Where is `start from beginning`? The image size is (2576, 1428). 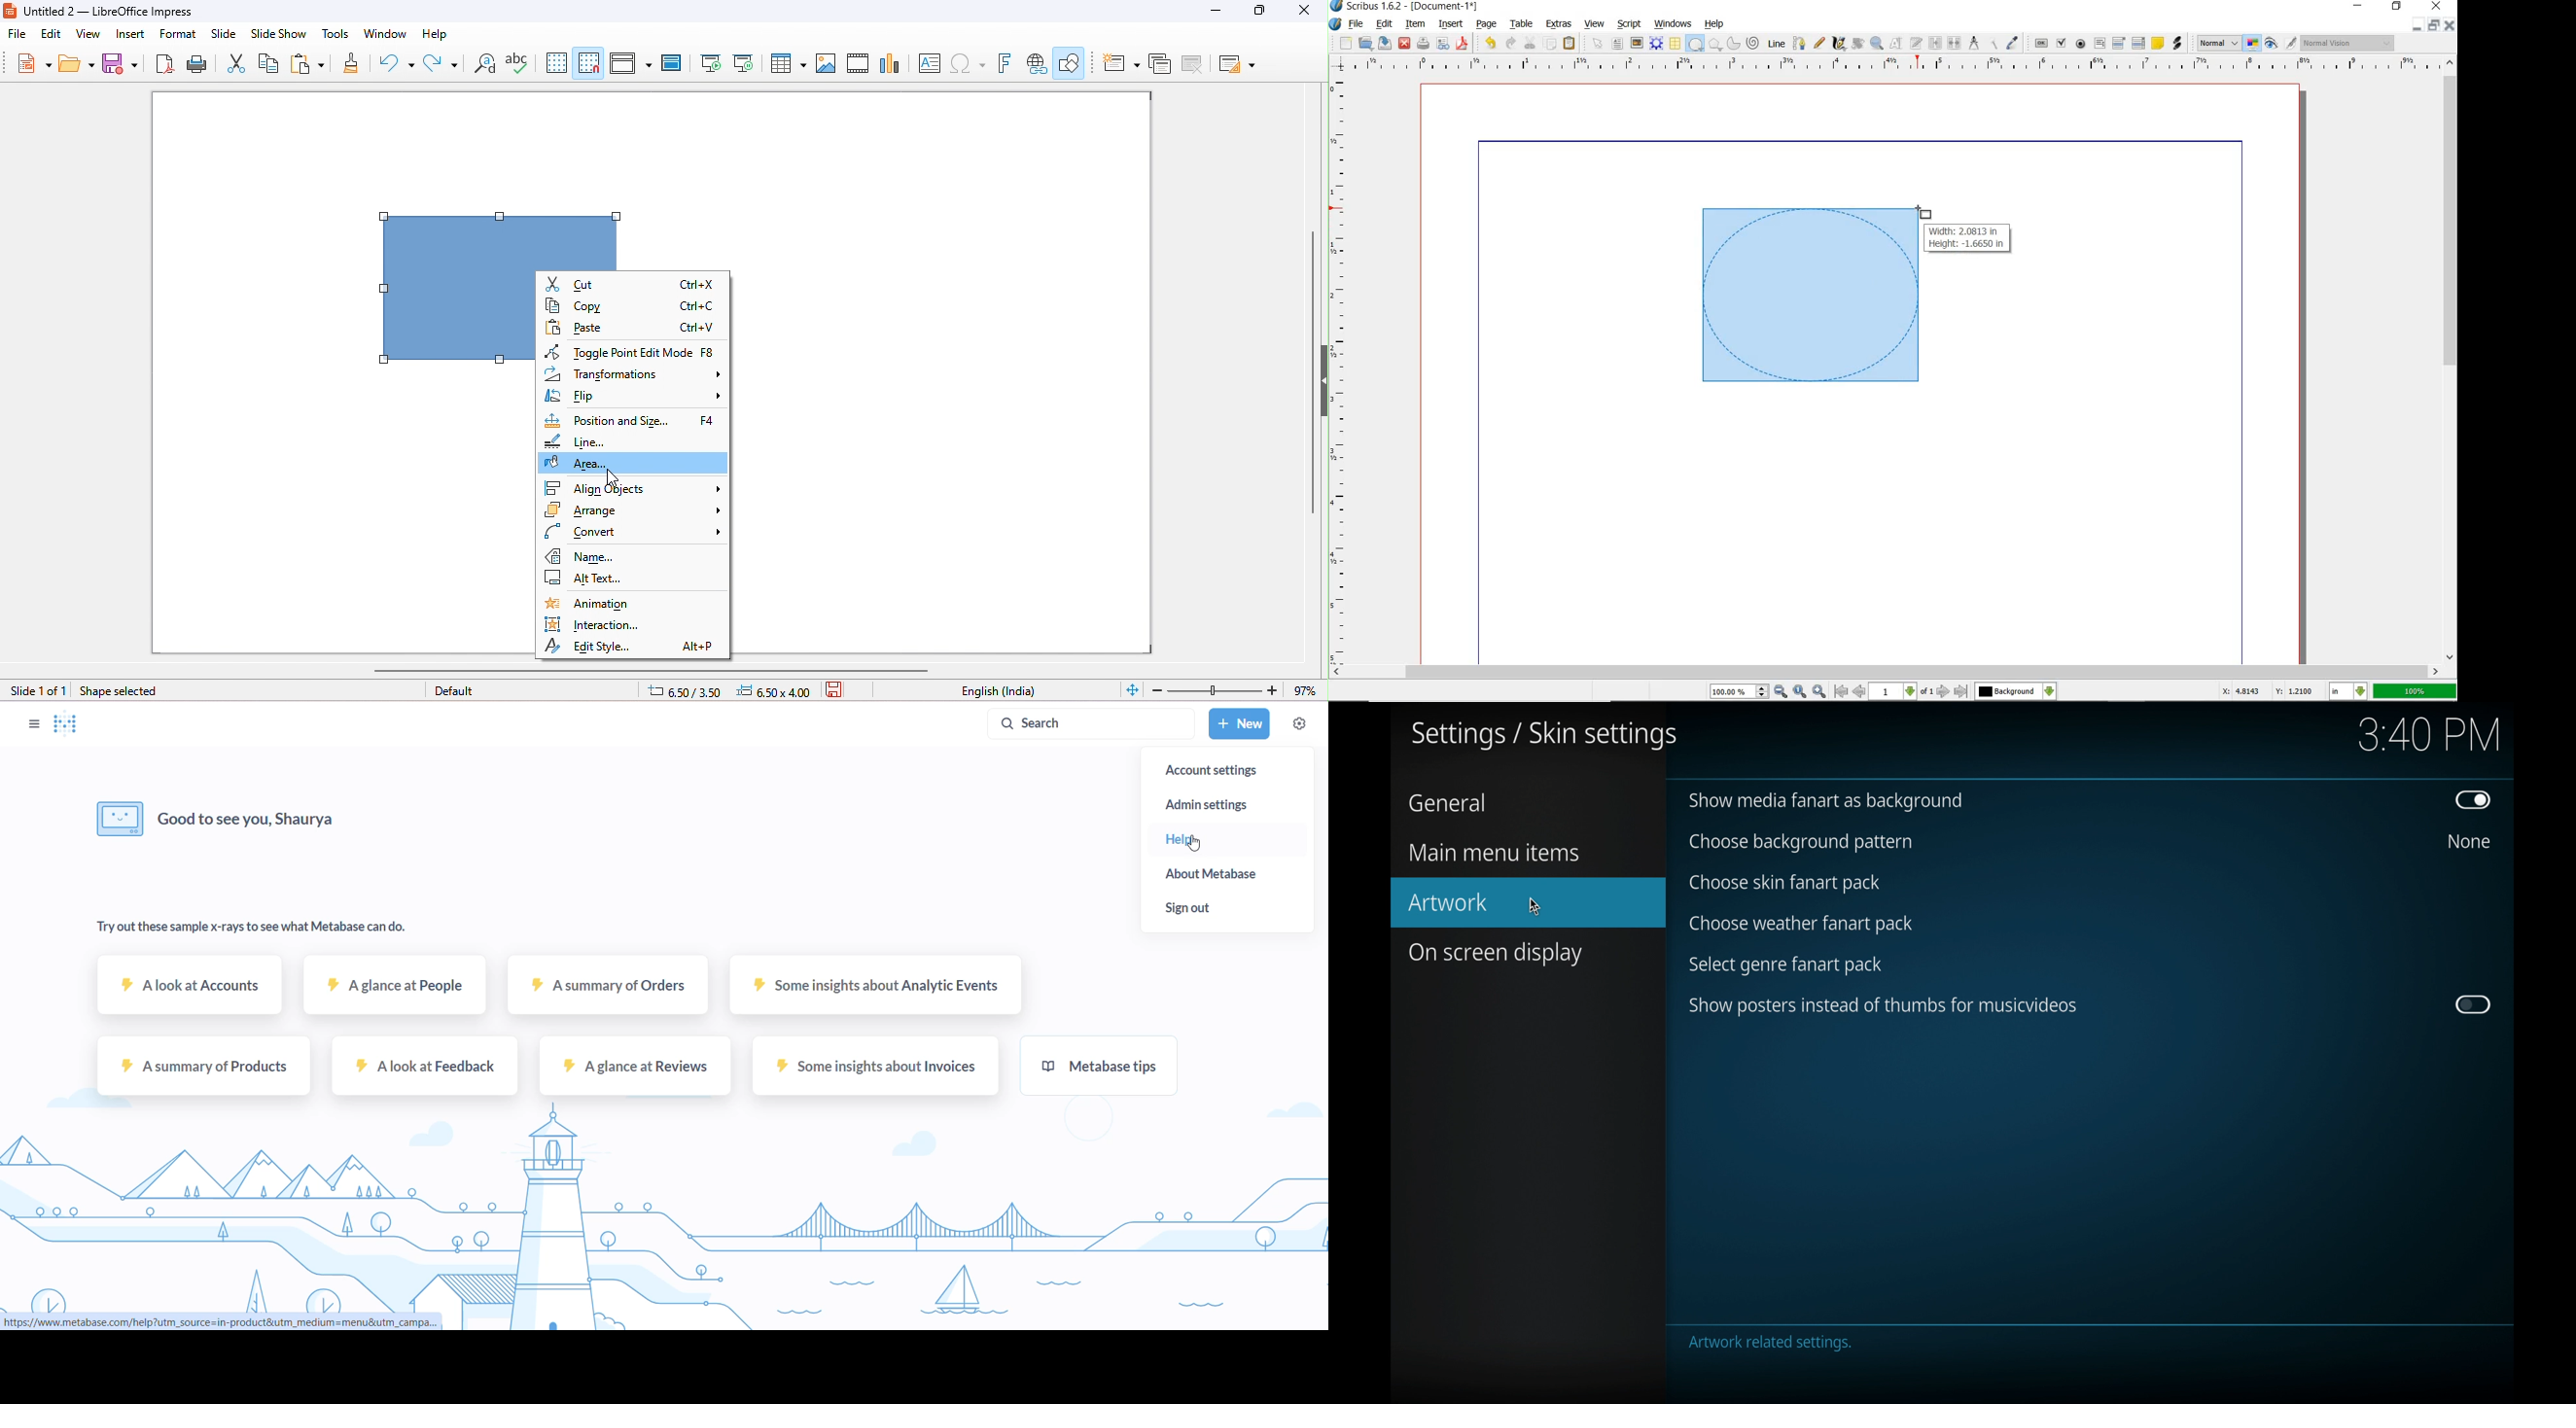
start from beginning is located at coordinates (710, 62).